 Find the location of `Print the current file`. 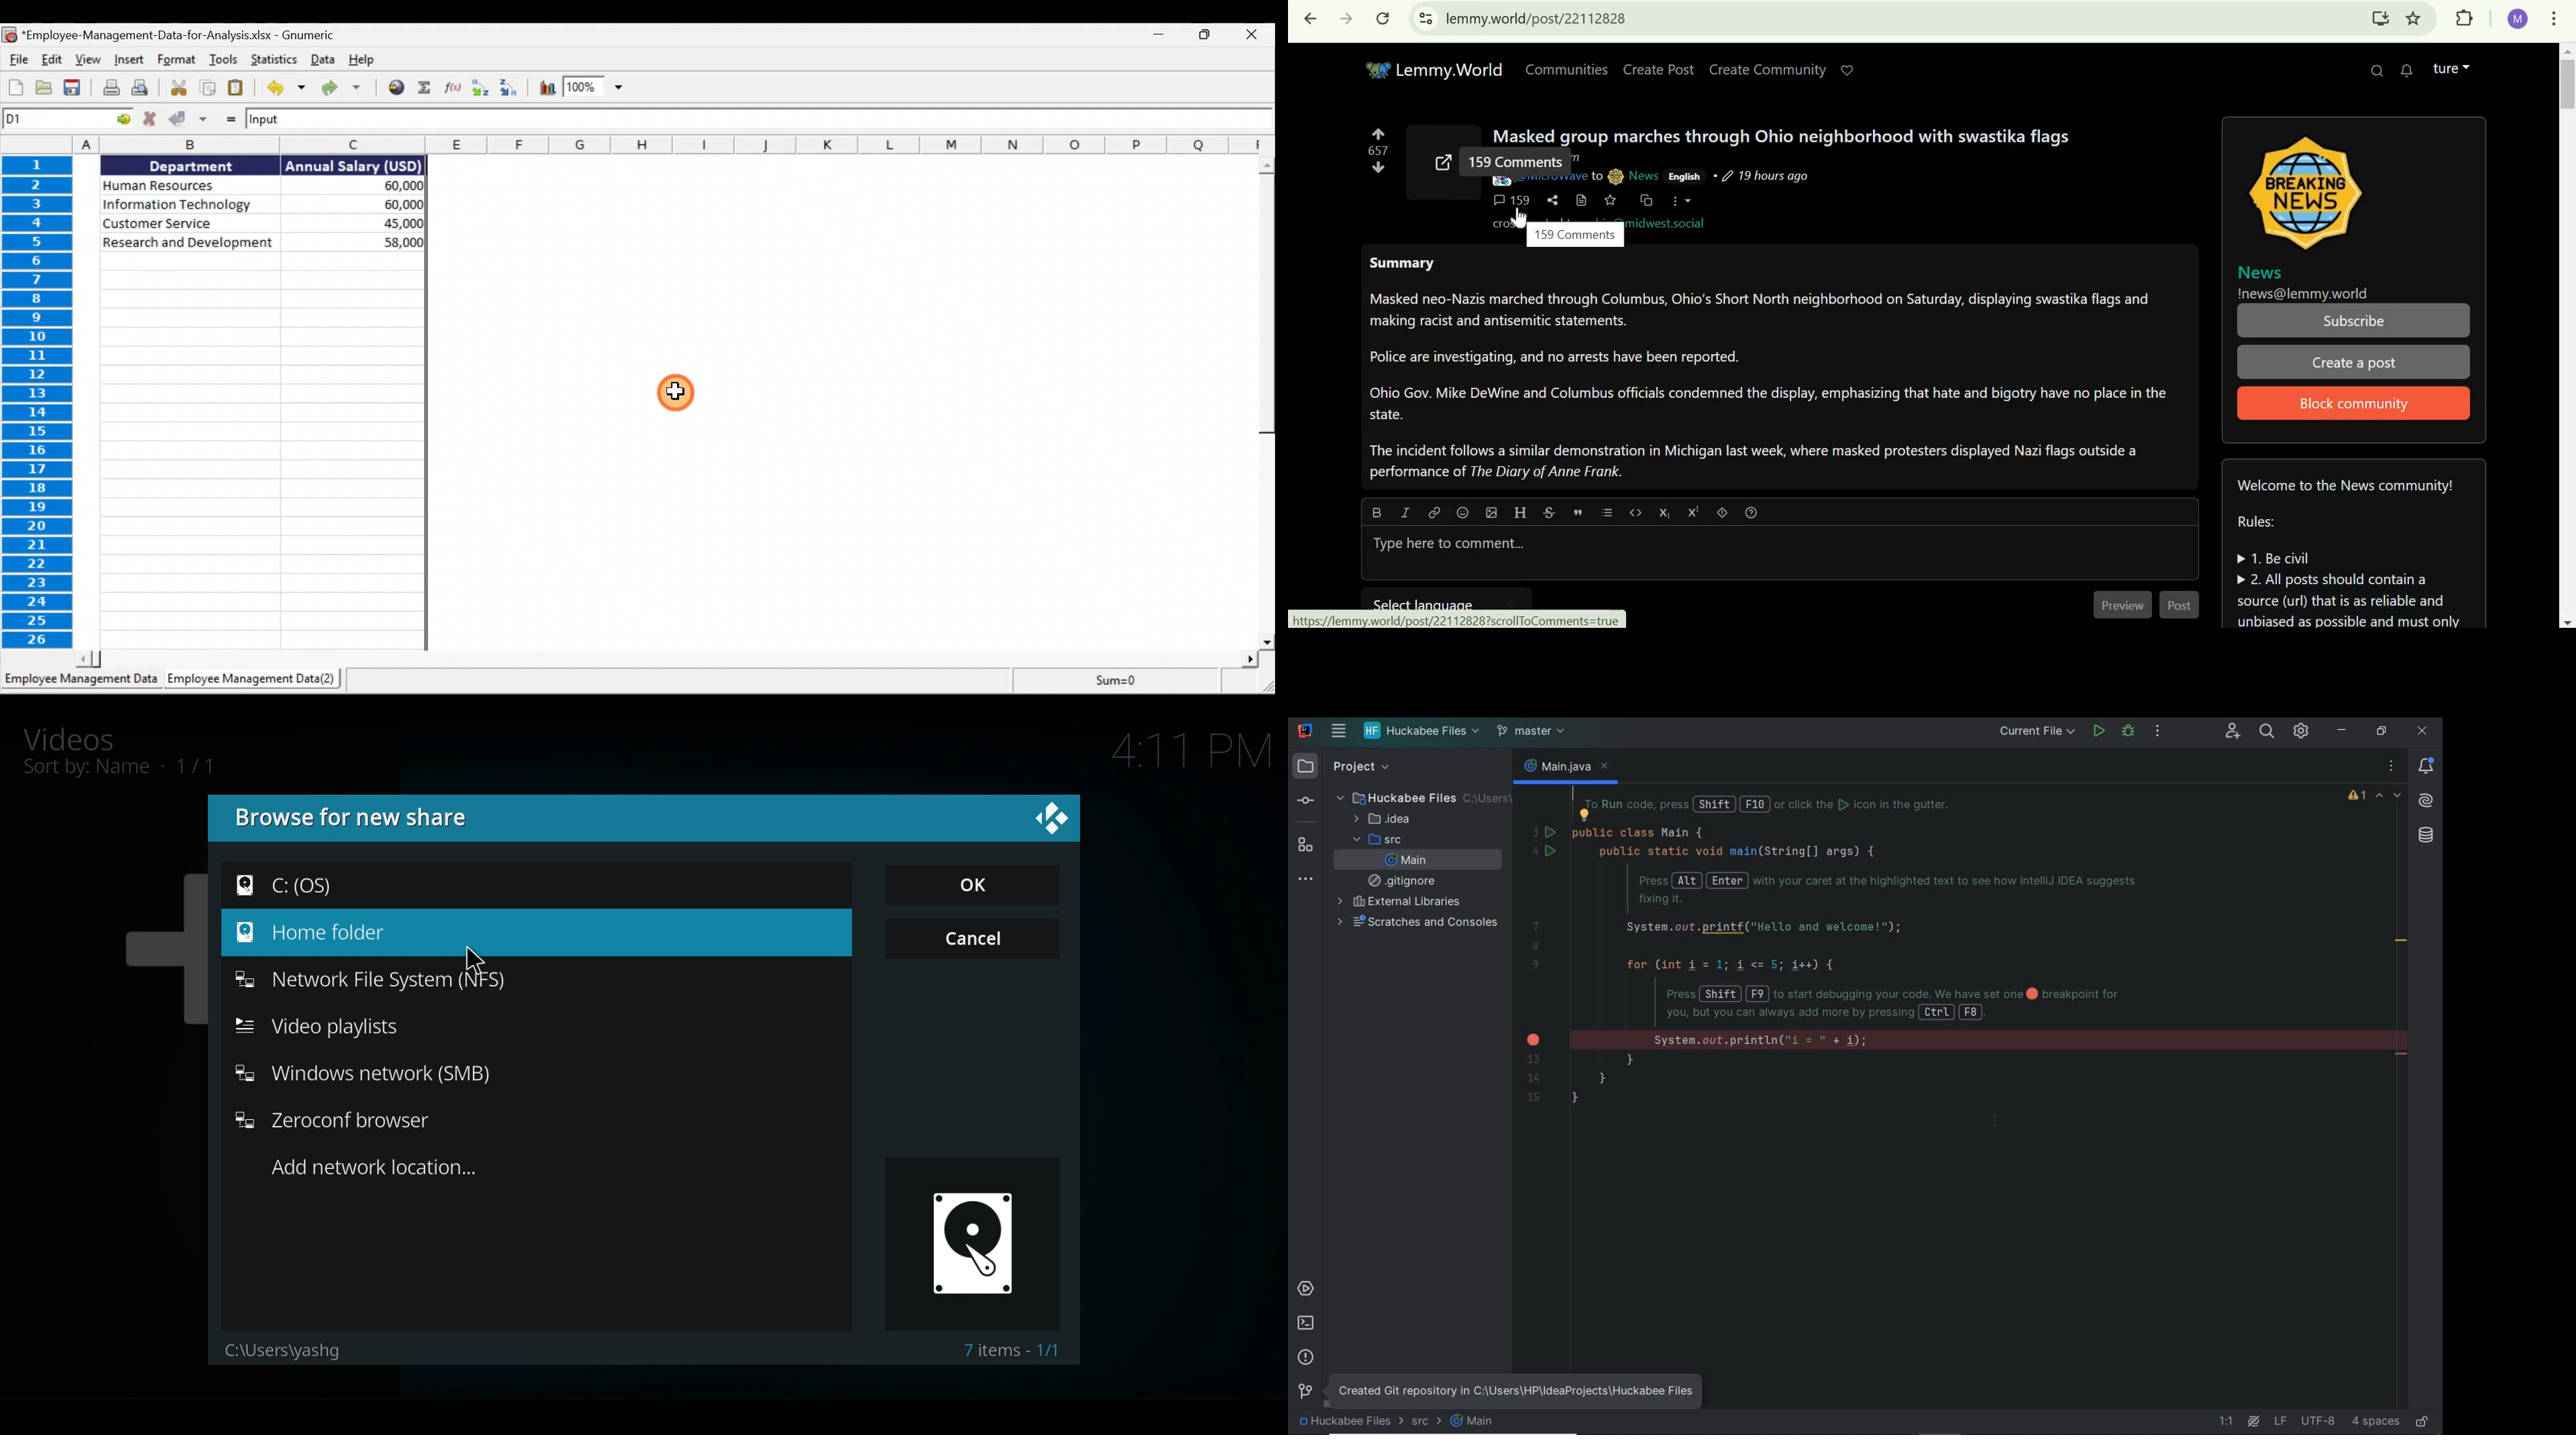

Print the current file is located at coordinates (109, 89).